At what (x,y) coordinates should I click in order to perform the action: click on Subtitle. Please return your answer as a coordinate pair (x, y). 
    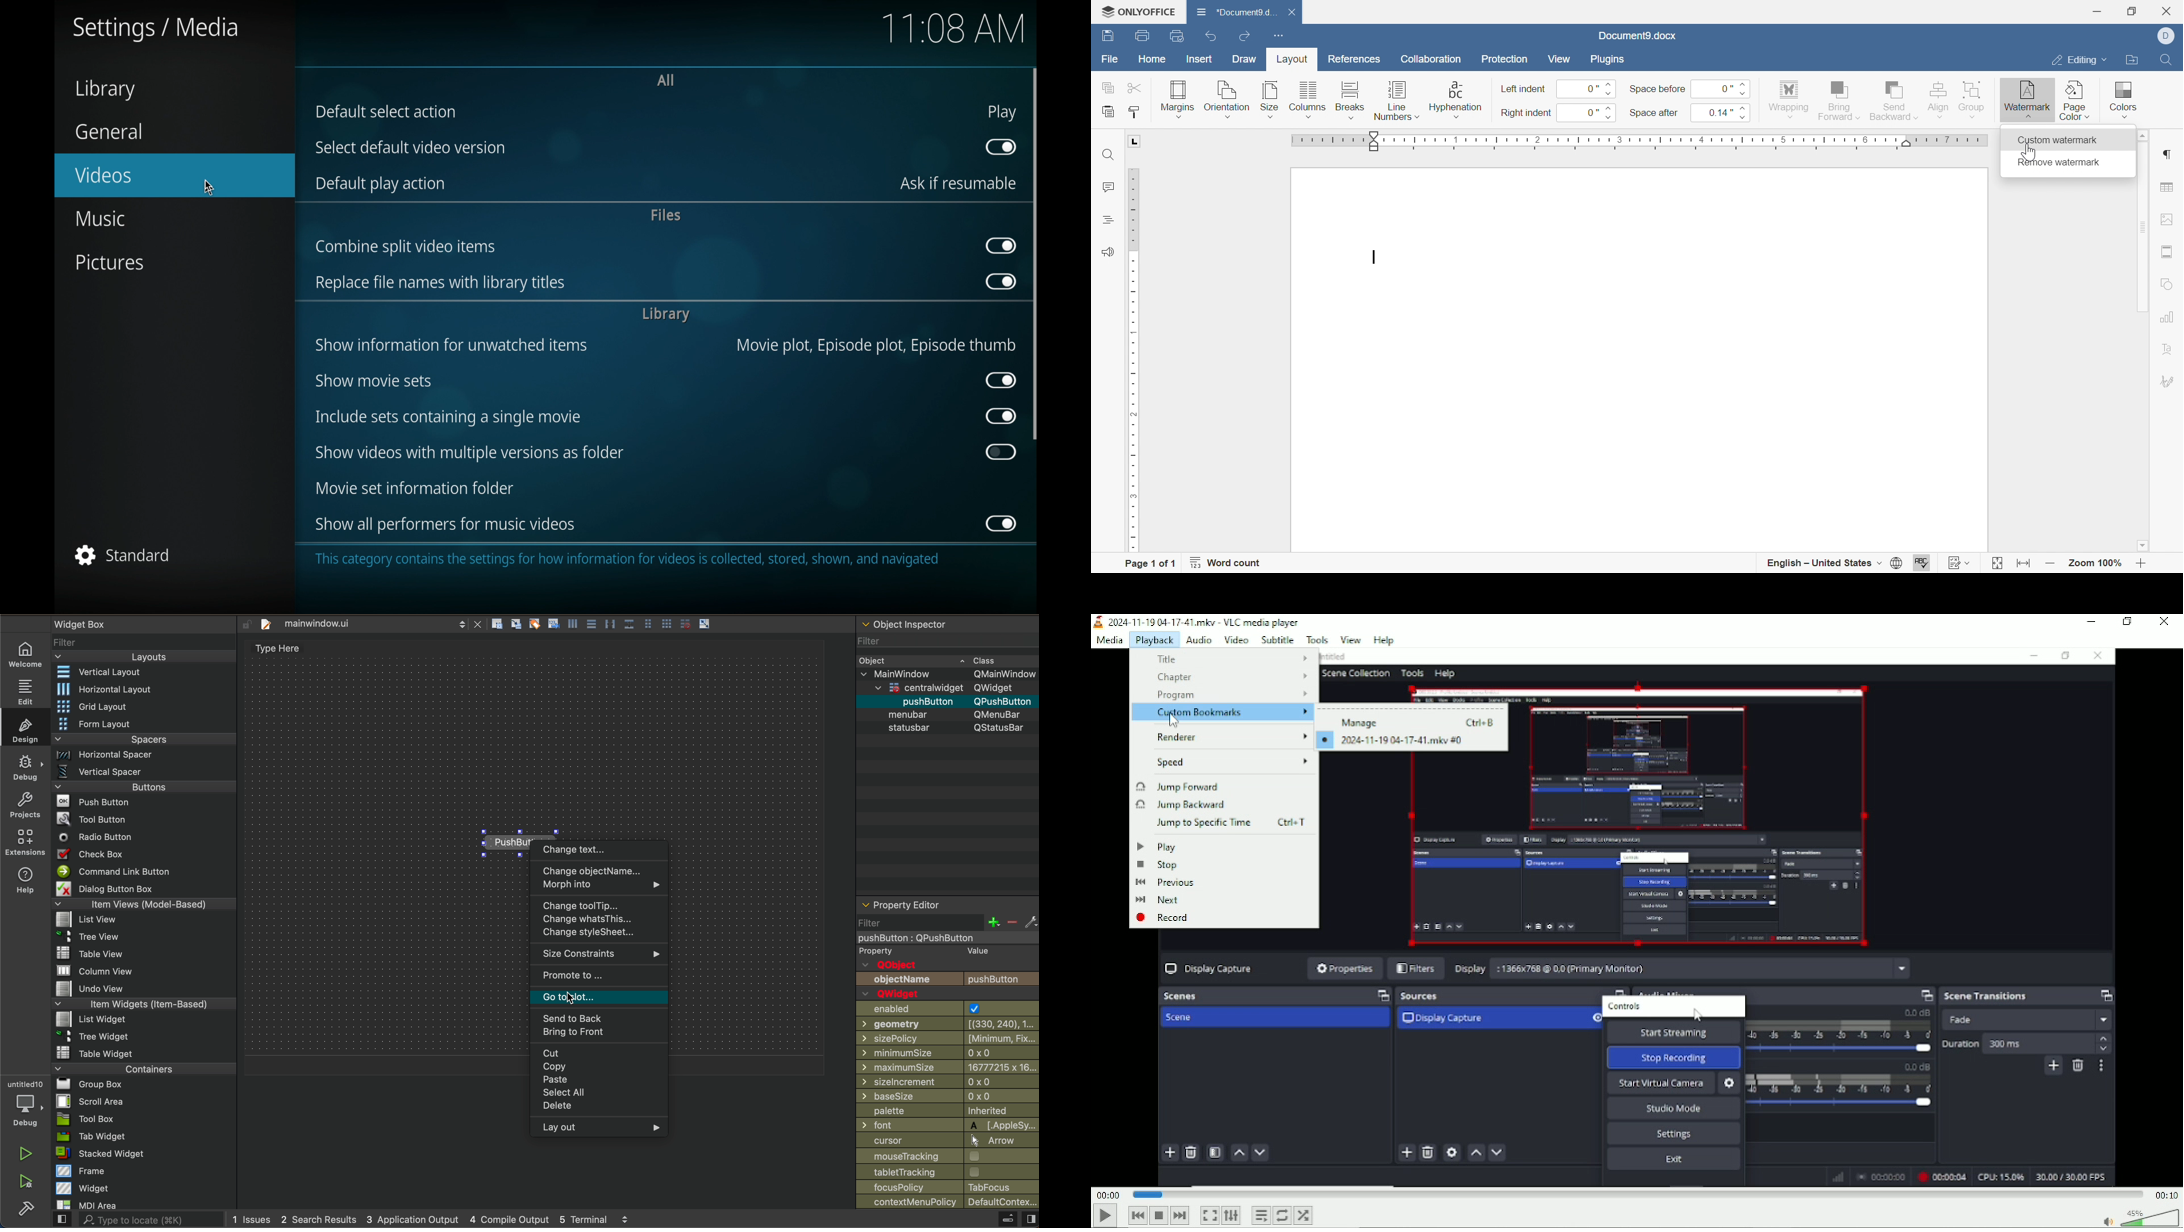
    Looking at the image, I should click on (1278, 639).